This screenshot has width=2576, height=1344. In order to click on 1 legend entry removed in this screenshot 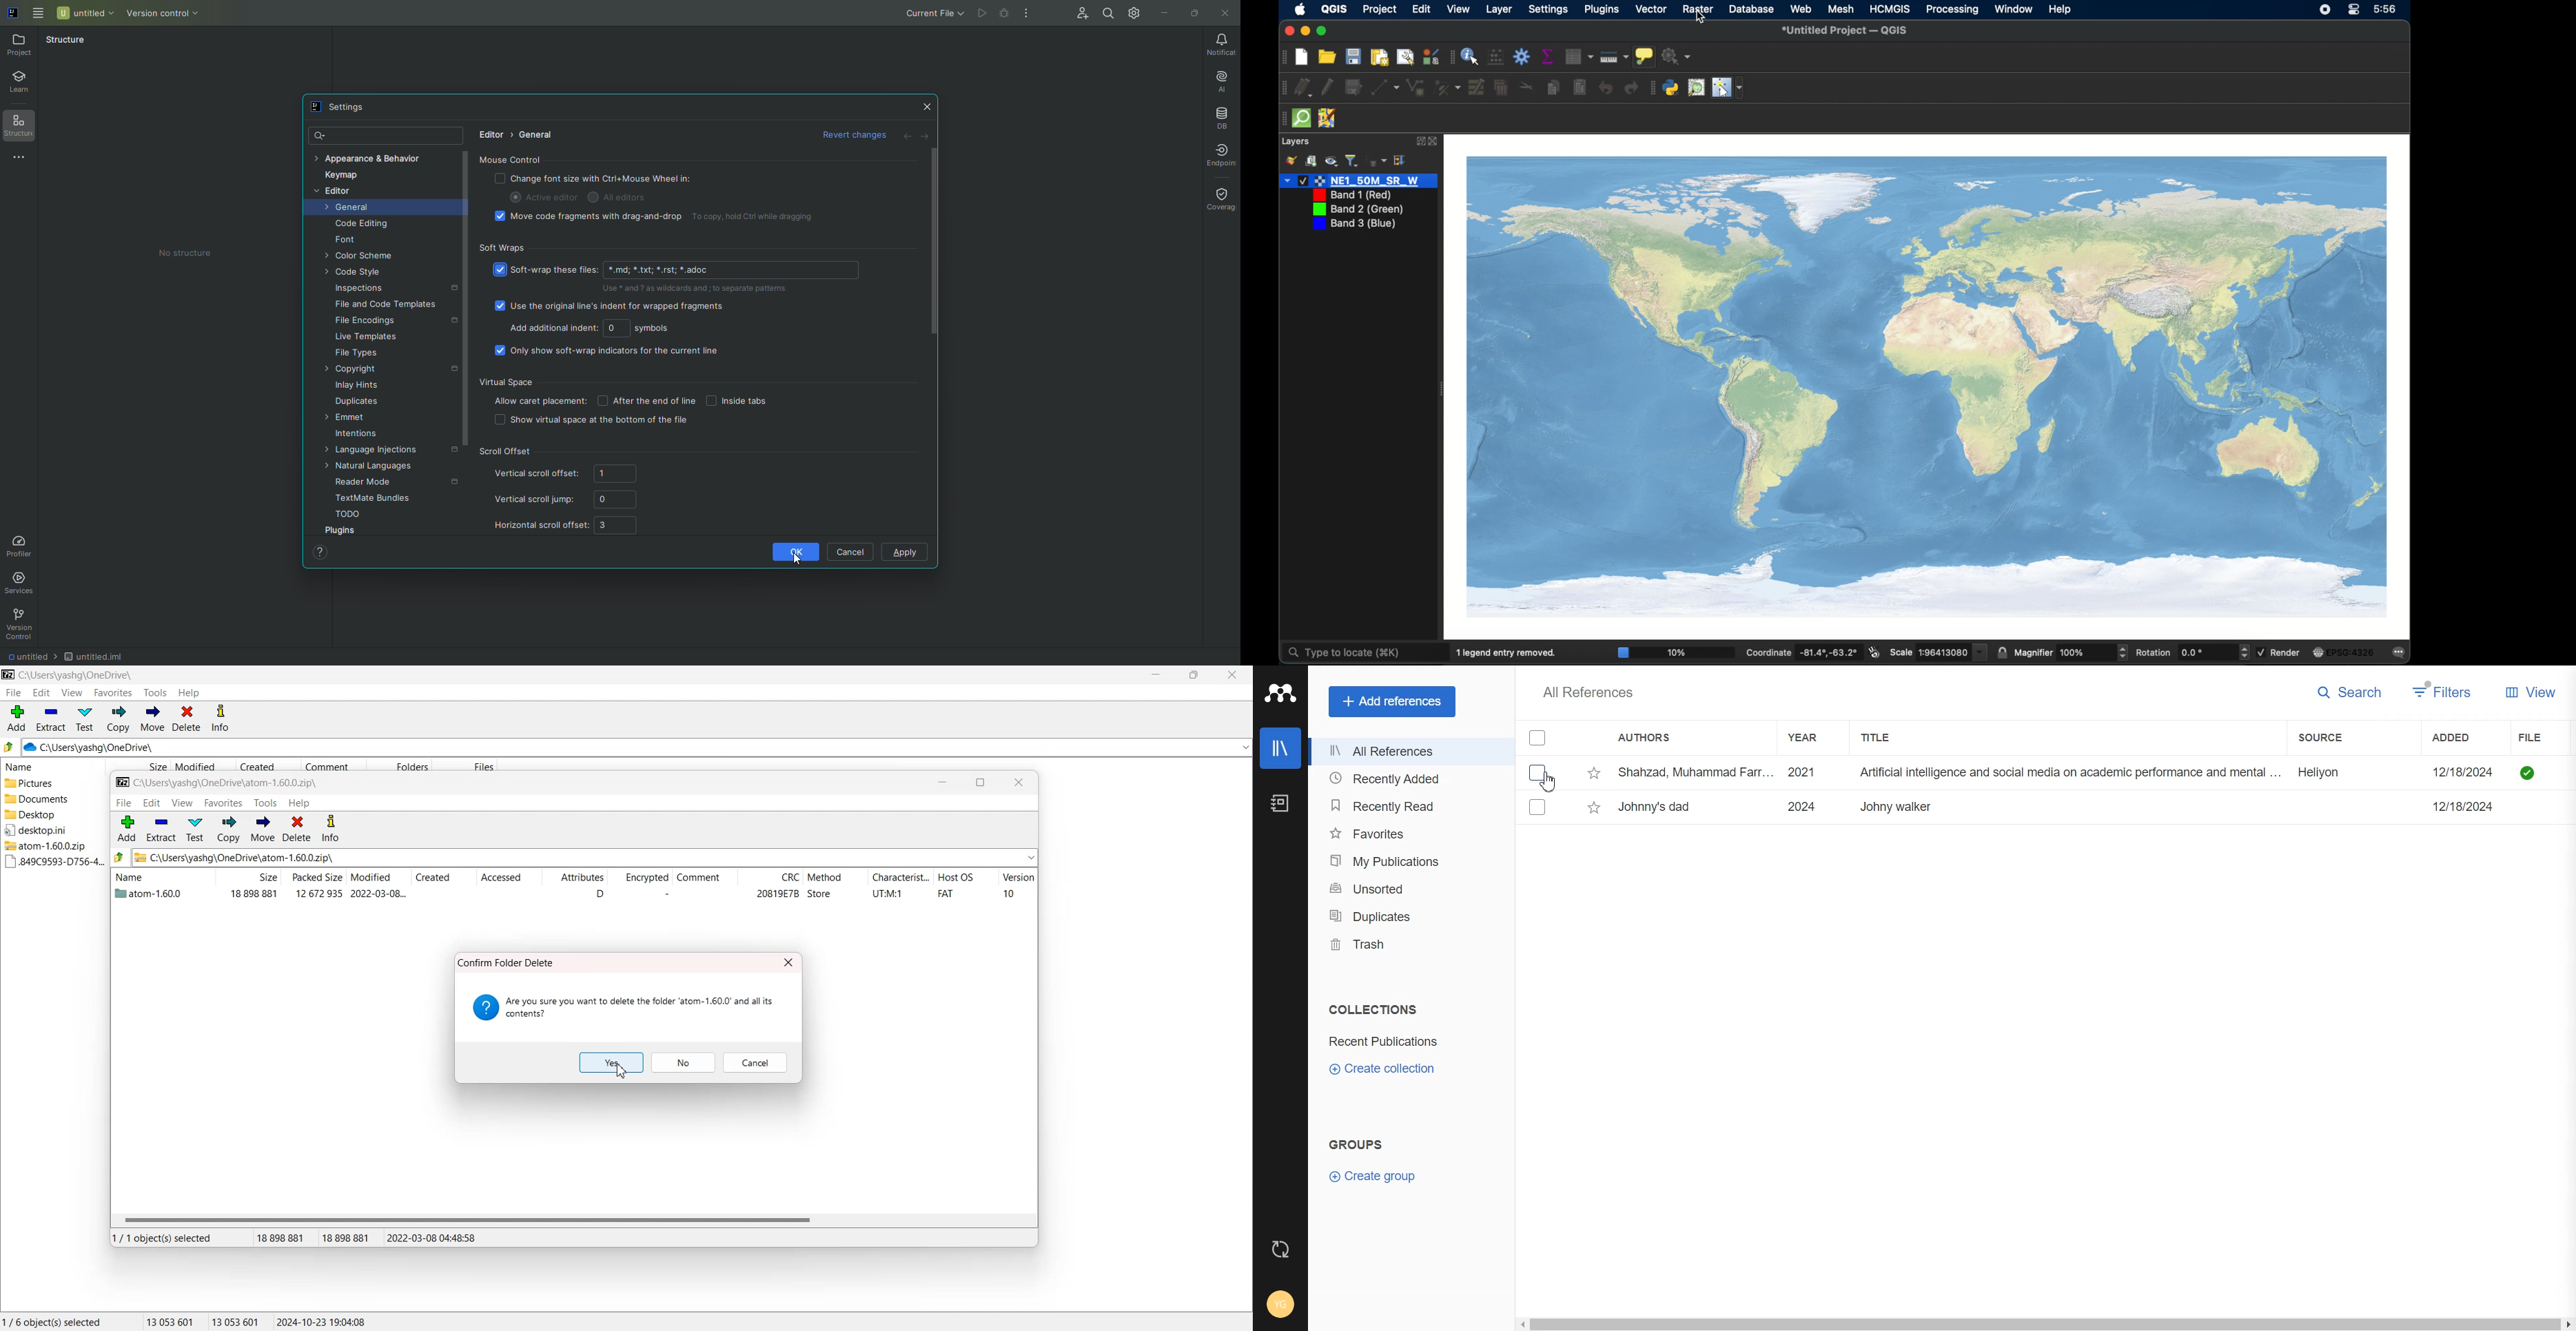, I will do `click(1499, 652)`.